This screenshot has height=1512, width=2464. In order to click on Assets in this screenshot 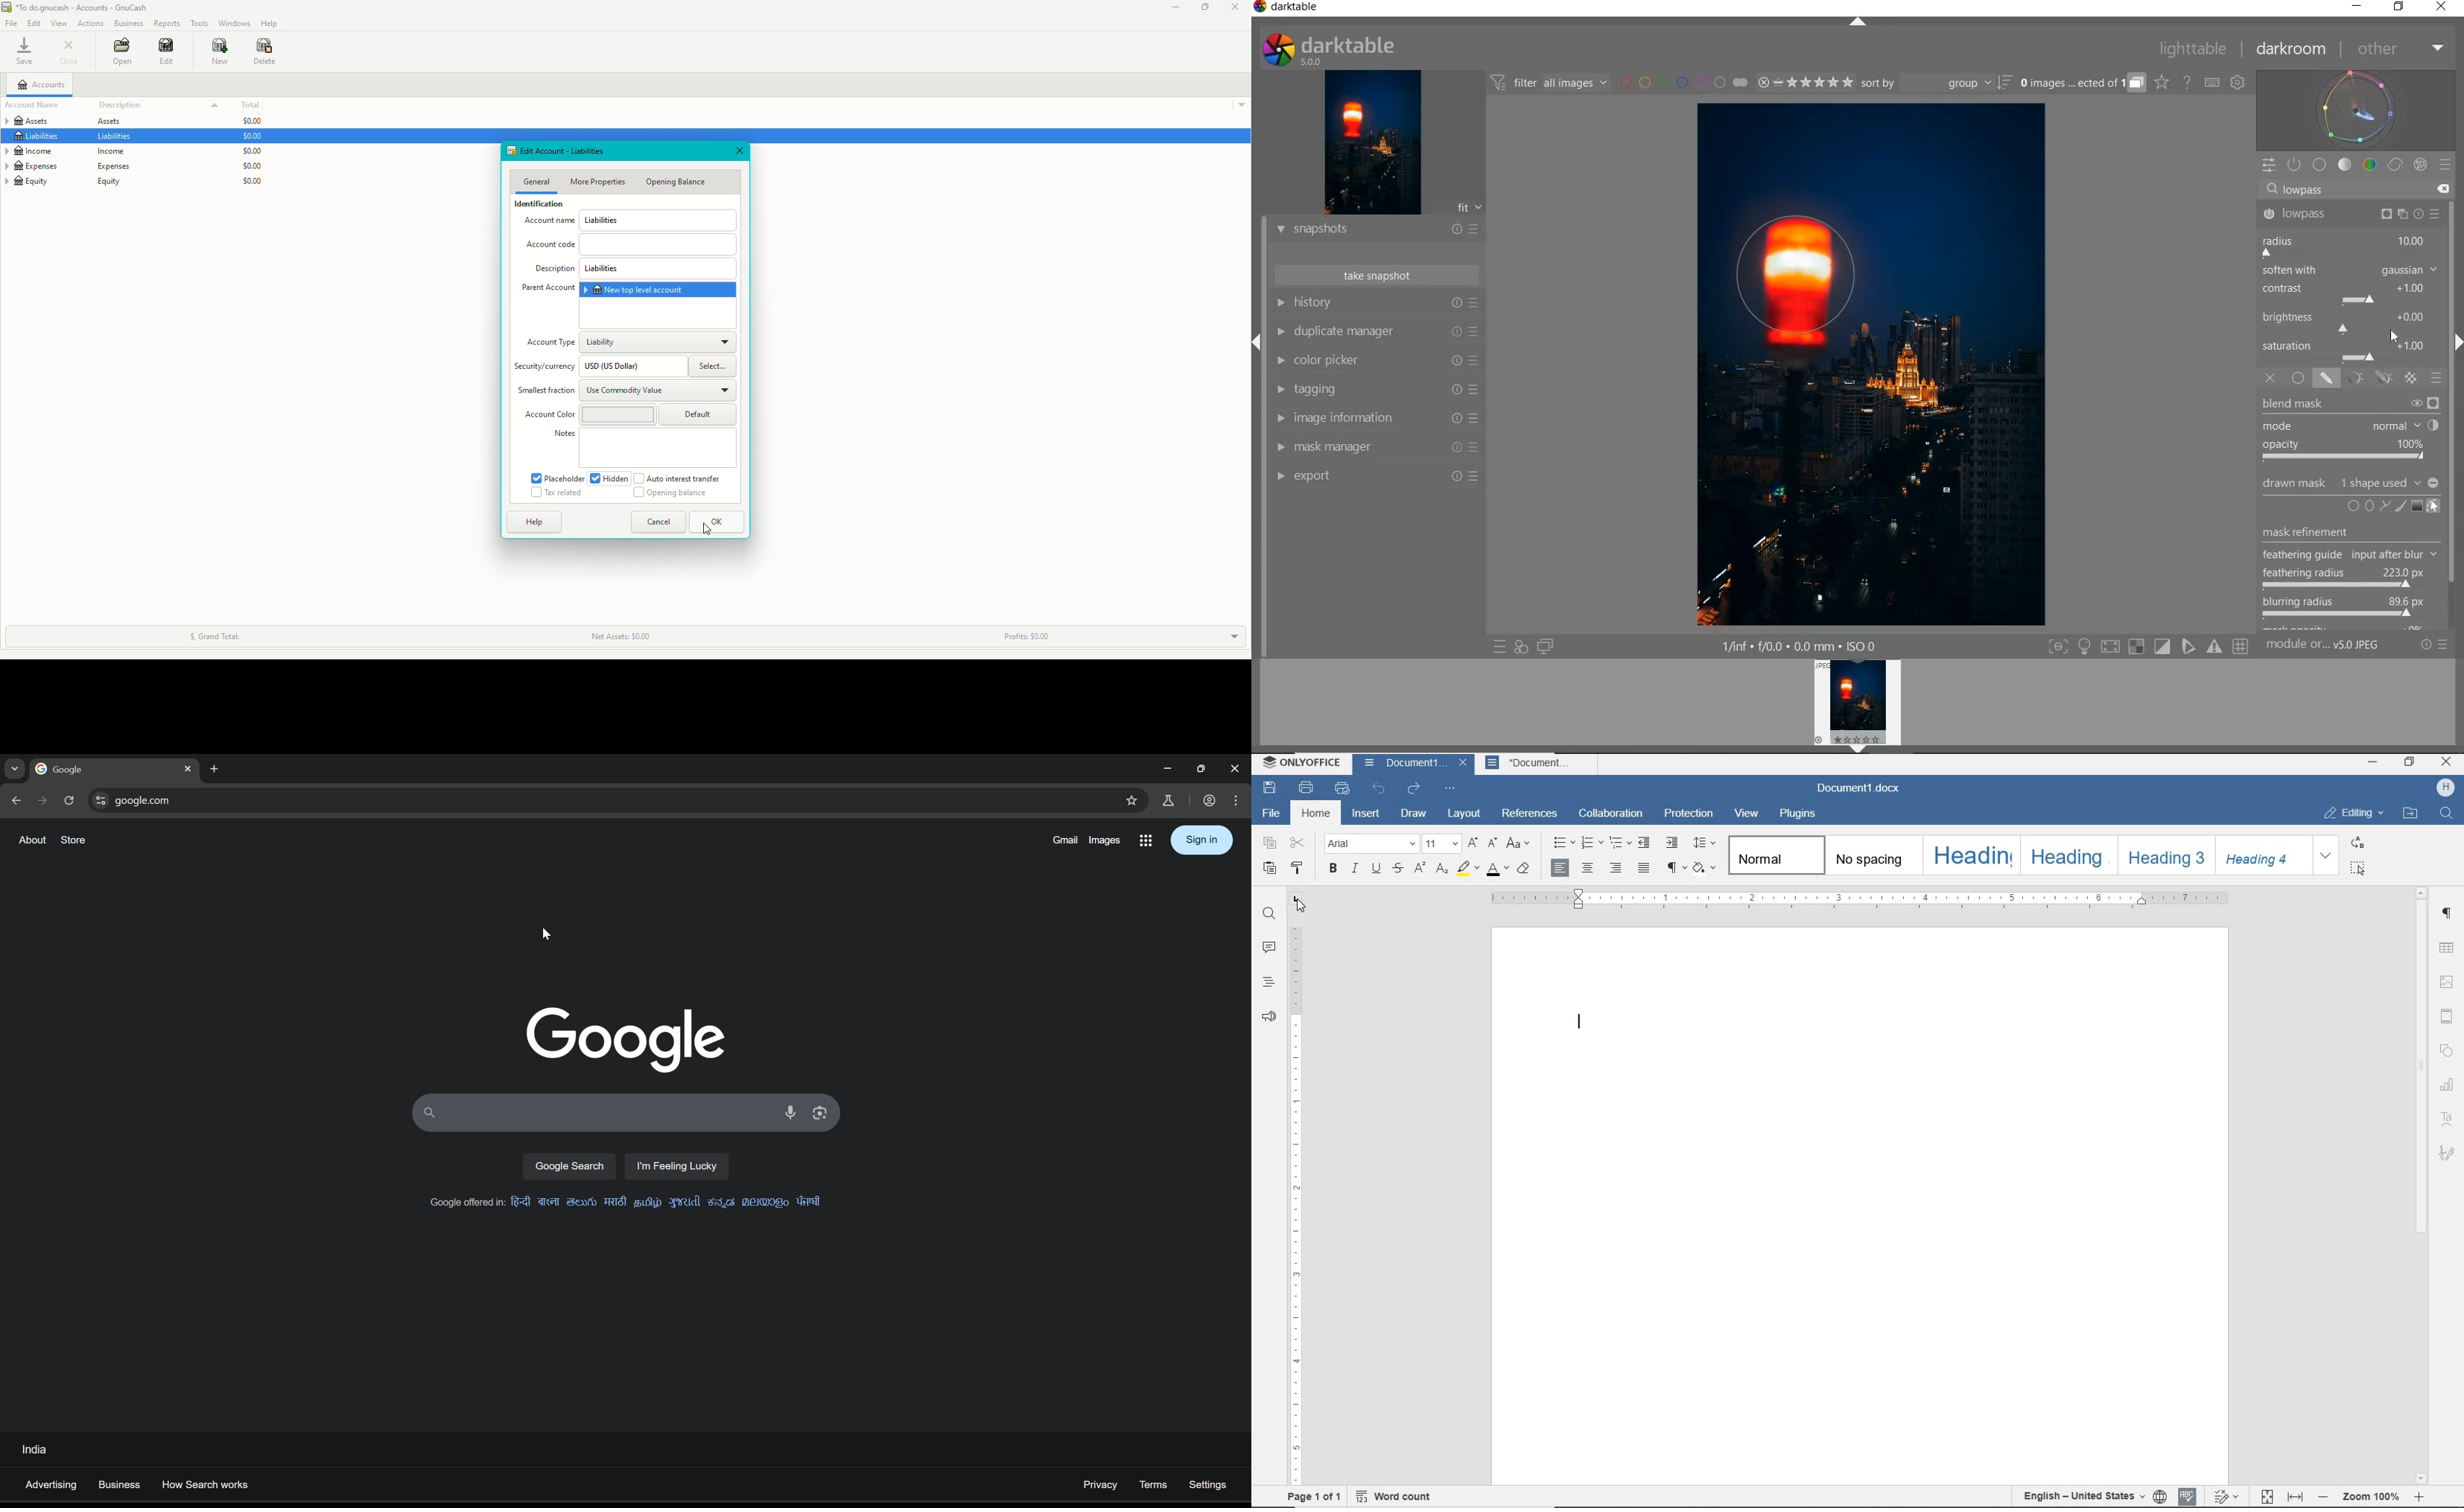, I will do `click(72, 121)`.